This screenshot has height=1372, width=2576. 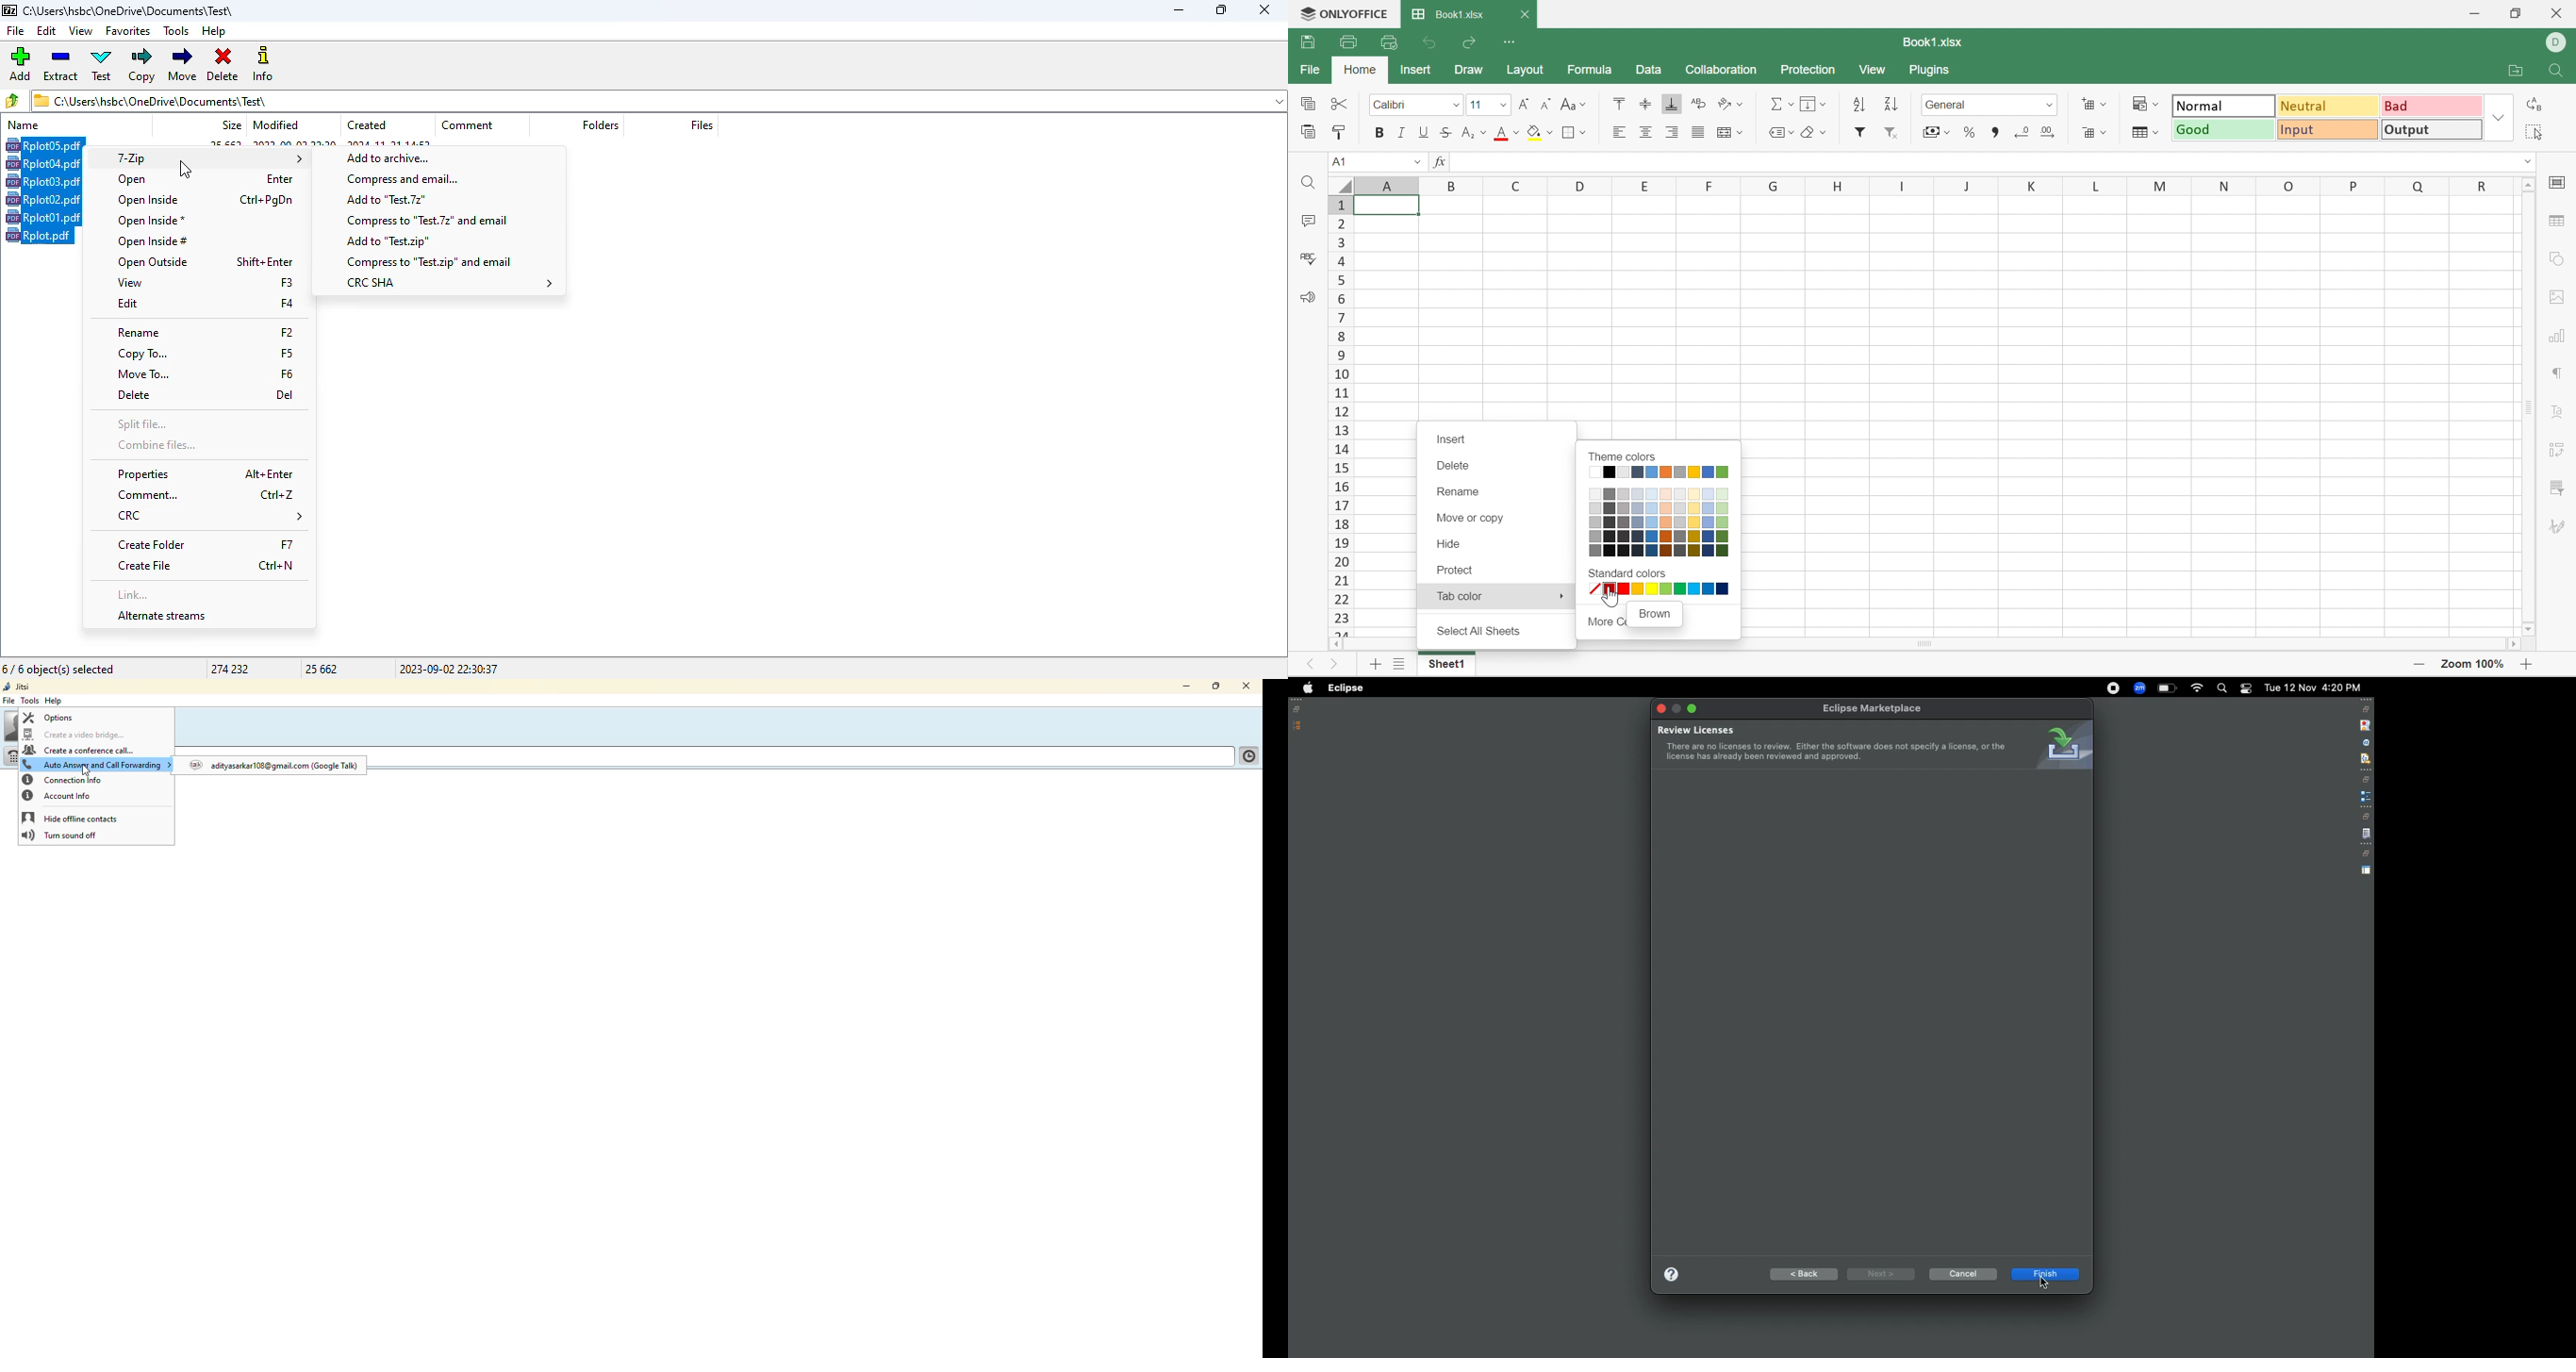 I want to click on Increase decimal, so click(x=2047, y=132).